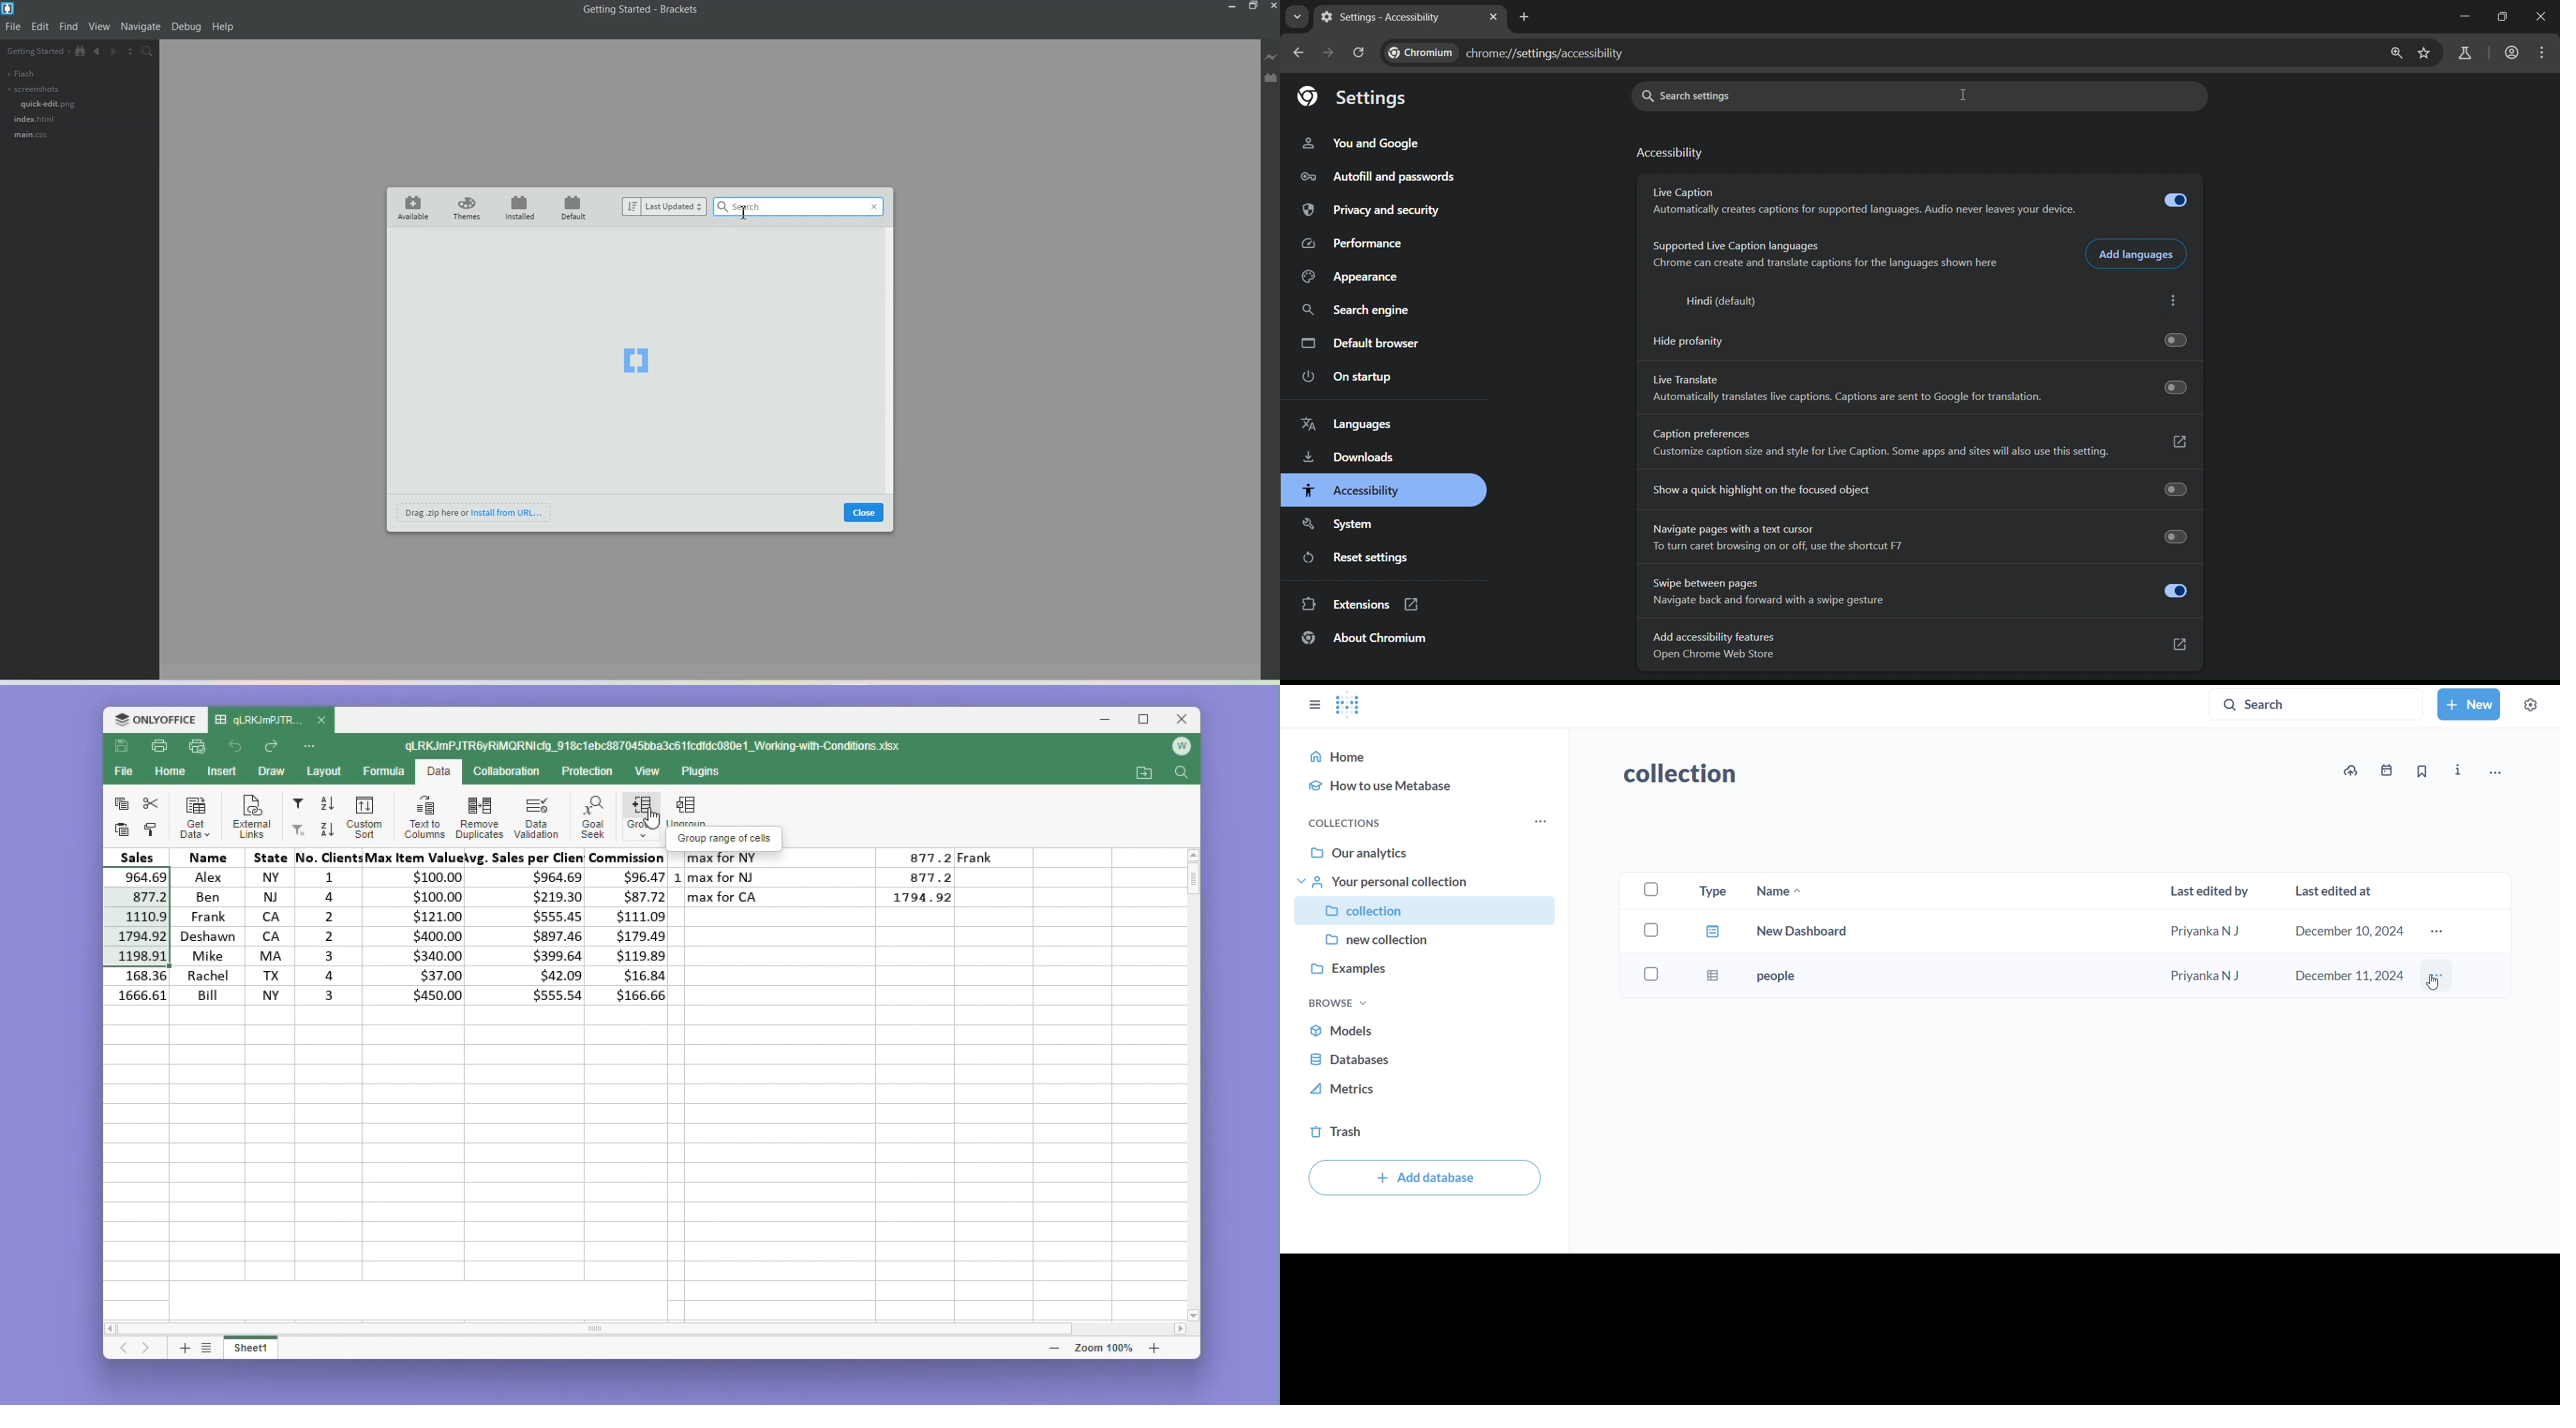  Describe the element at coordinates (98, 53) in the screenshot. I see `Navigate Backwards` at that location.